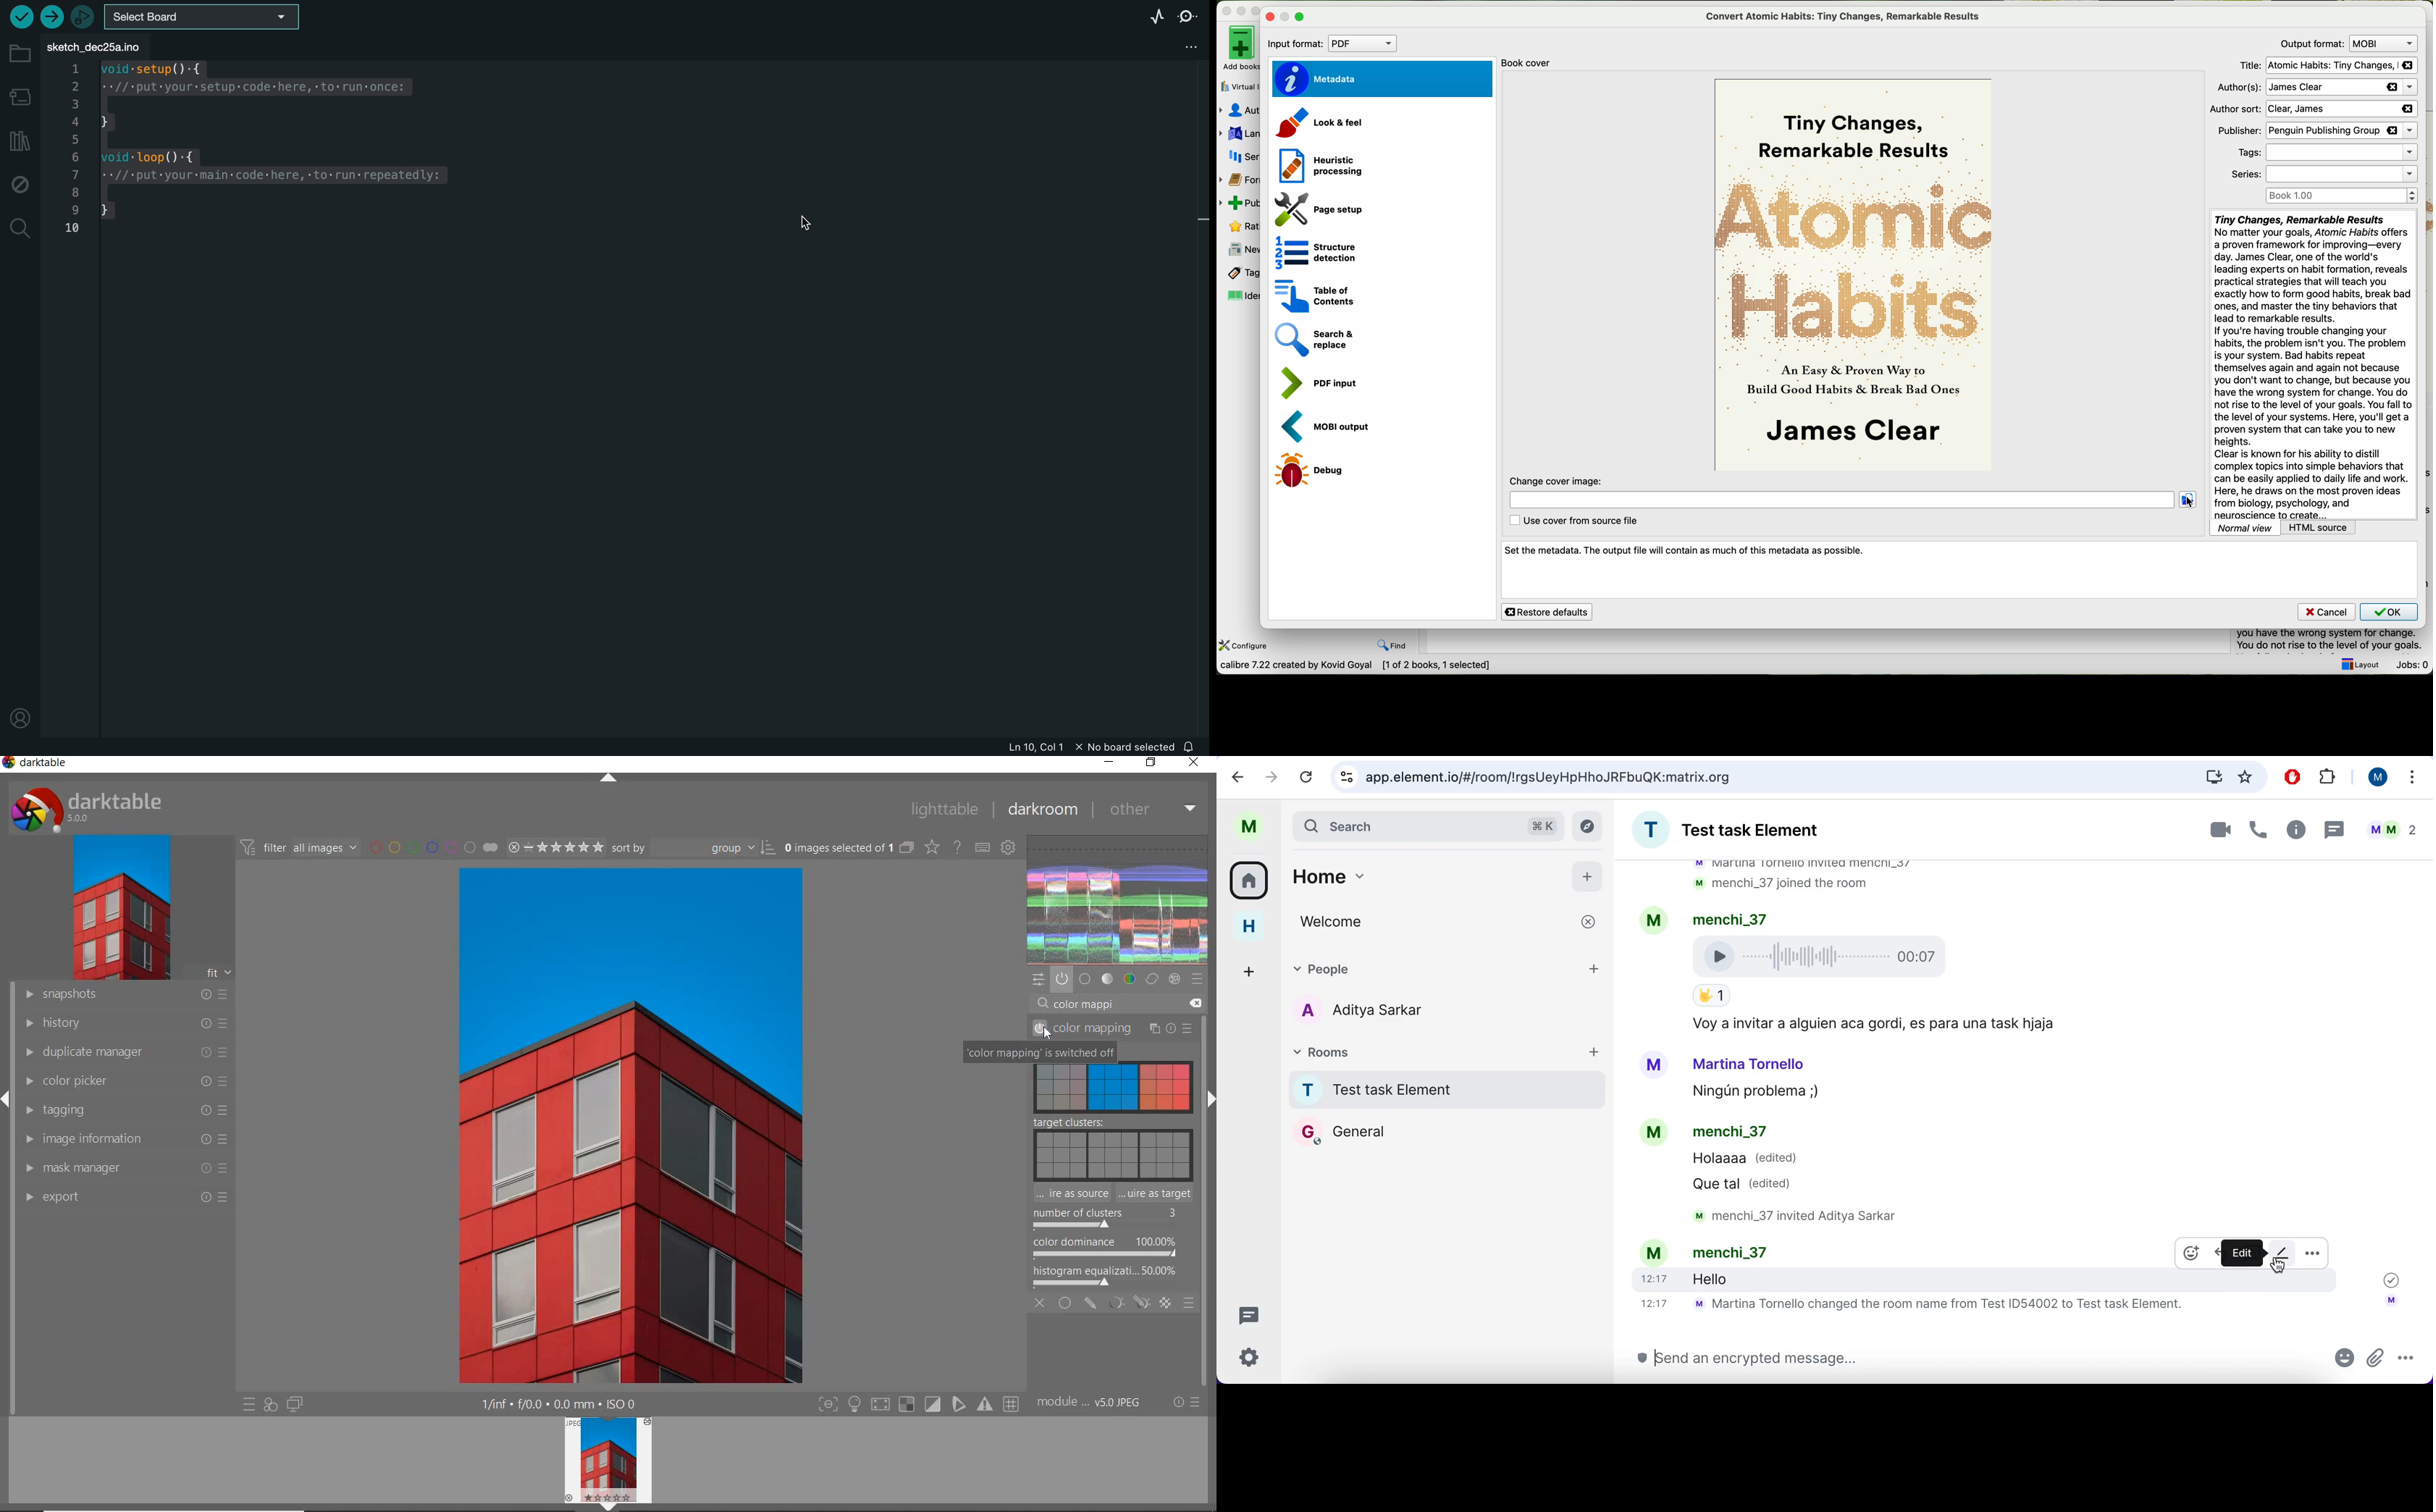  I want to click on cancel button, so click(2326, 612).